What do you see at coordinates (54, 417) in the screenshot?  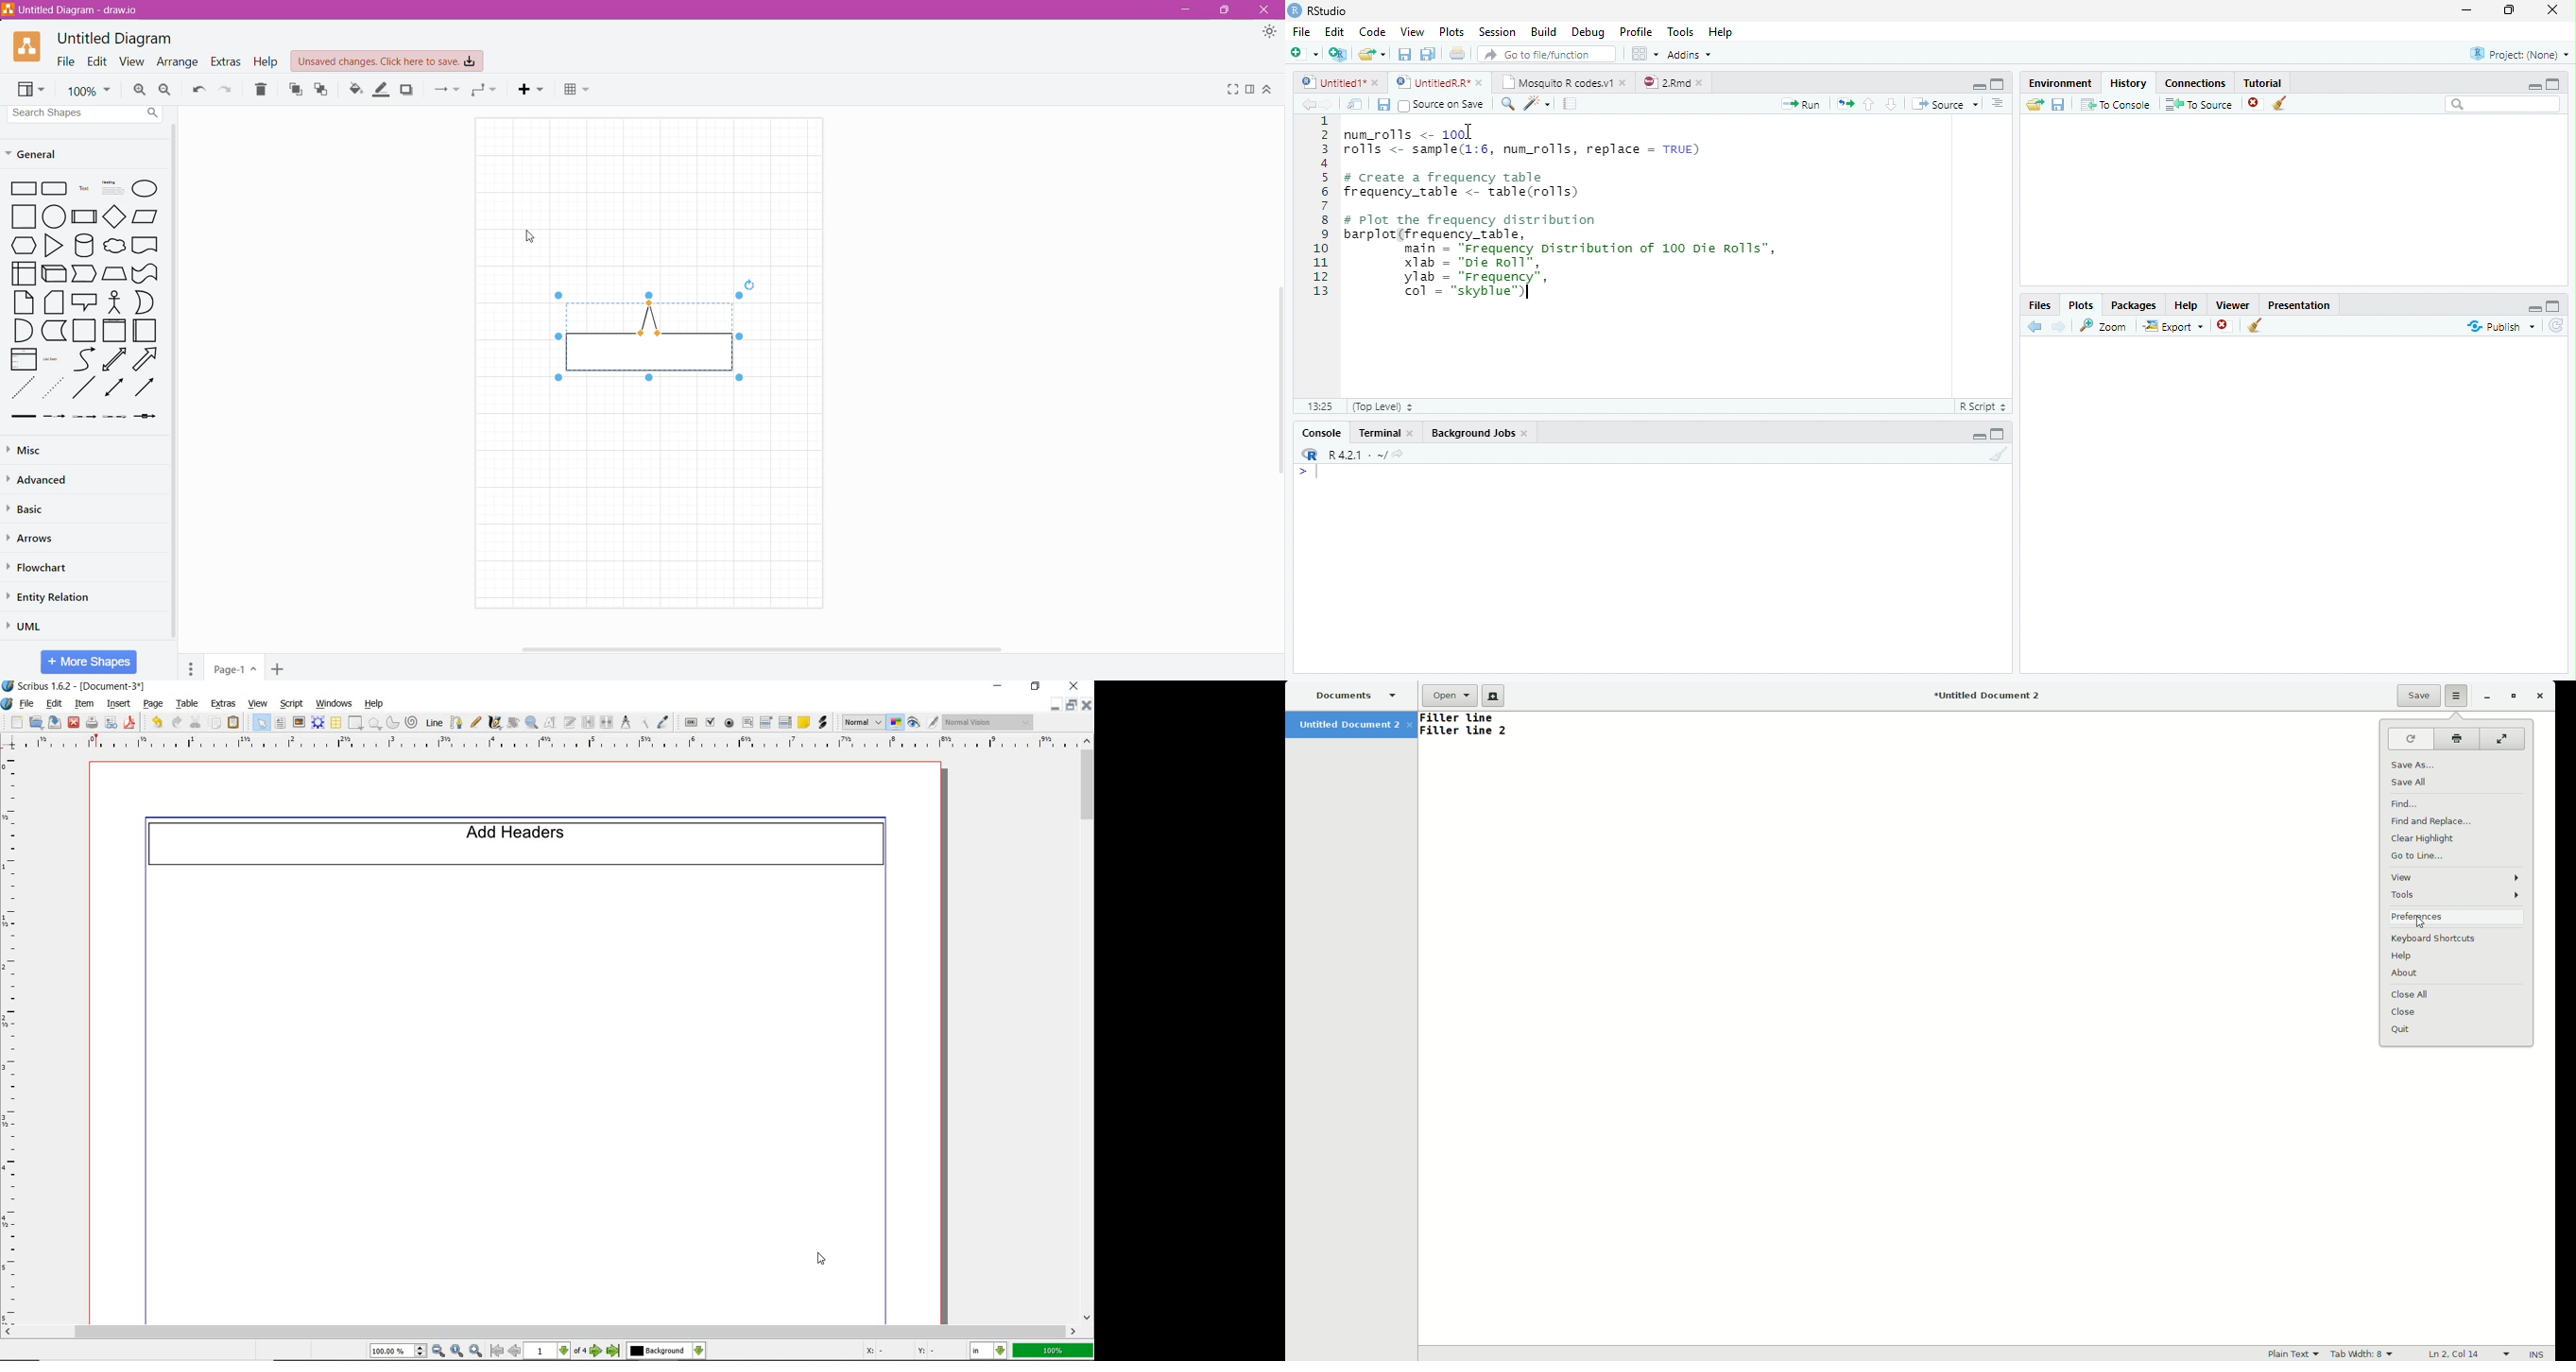 I see `Dashed Arrow` at bounding box center [54, 417].